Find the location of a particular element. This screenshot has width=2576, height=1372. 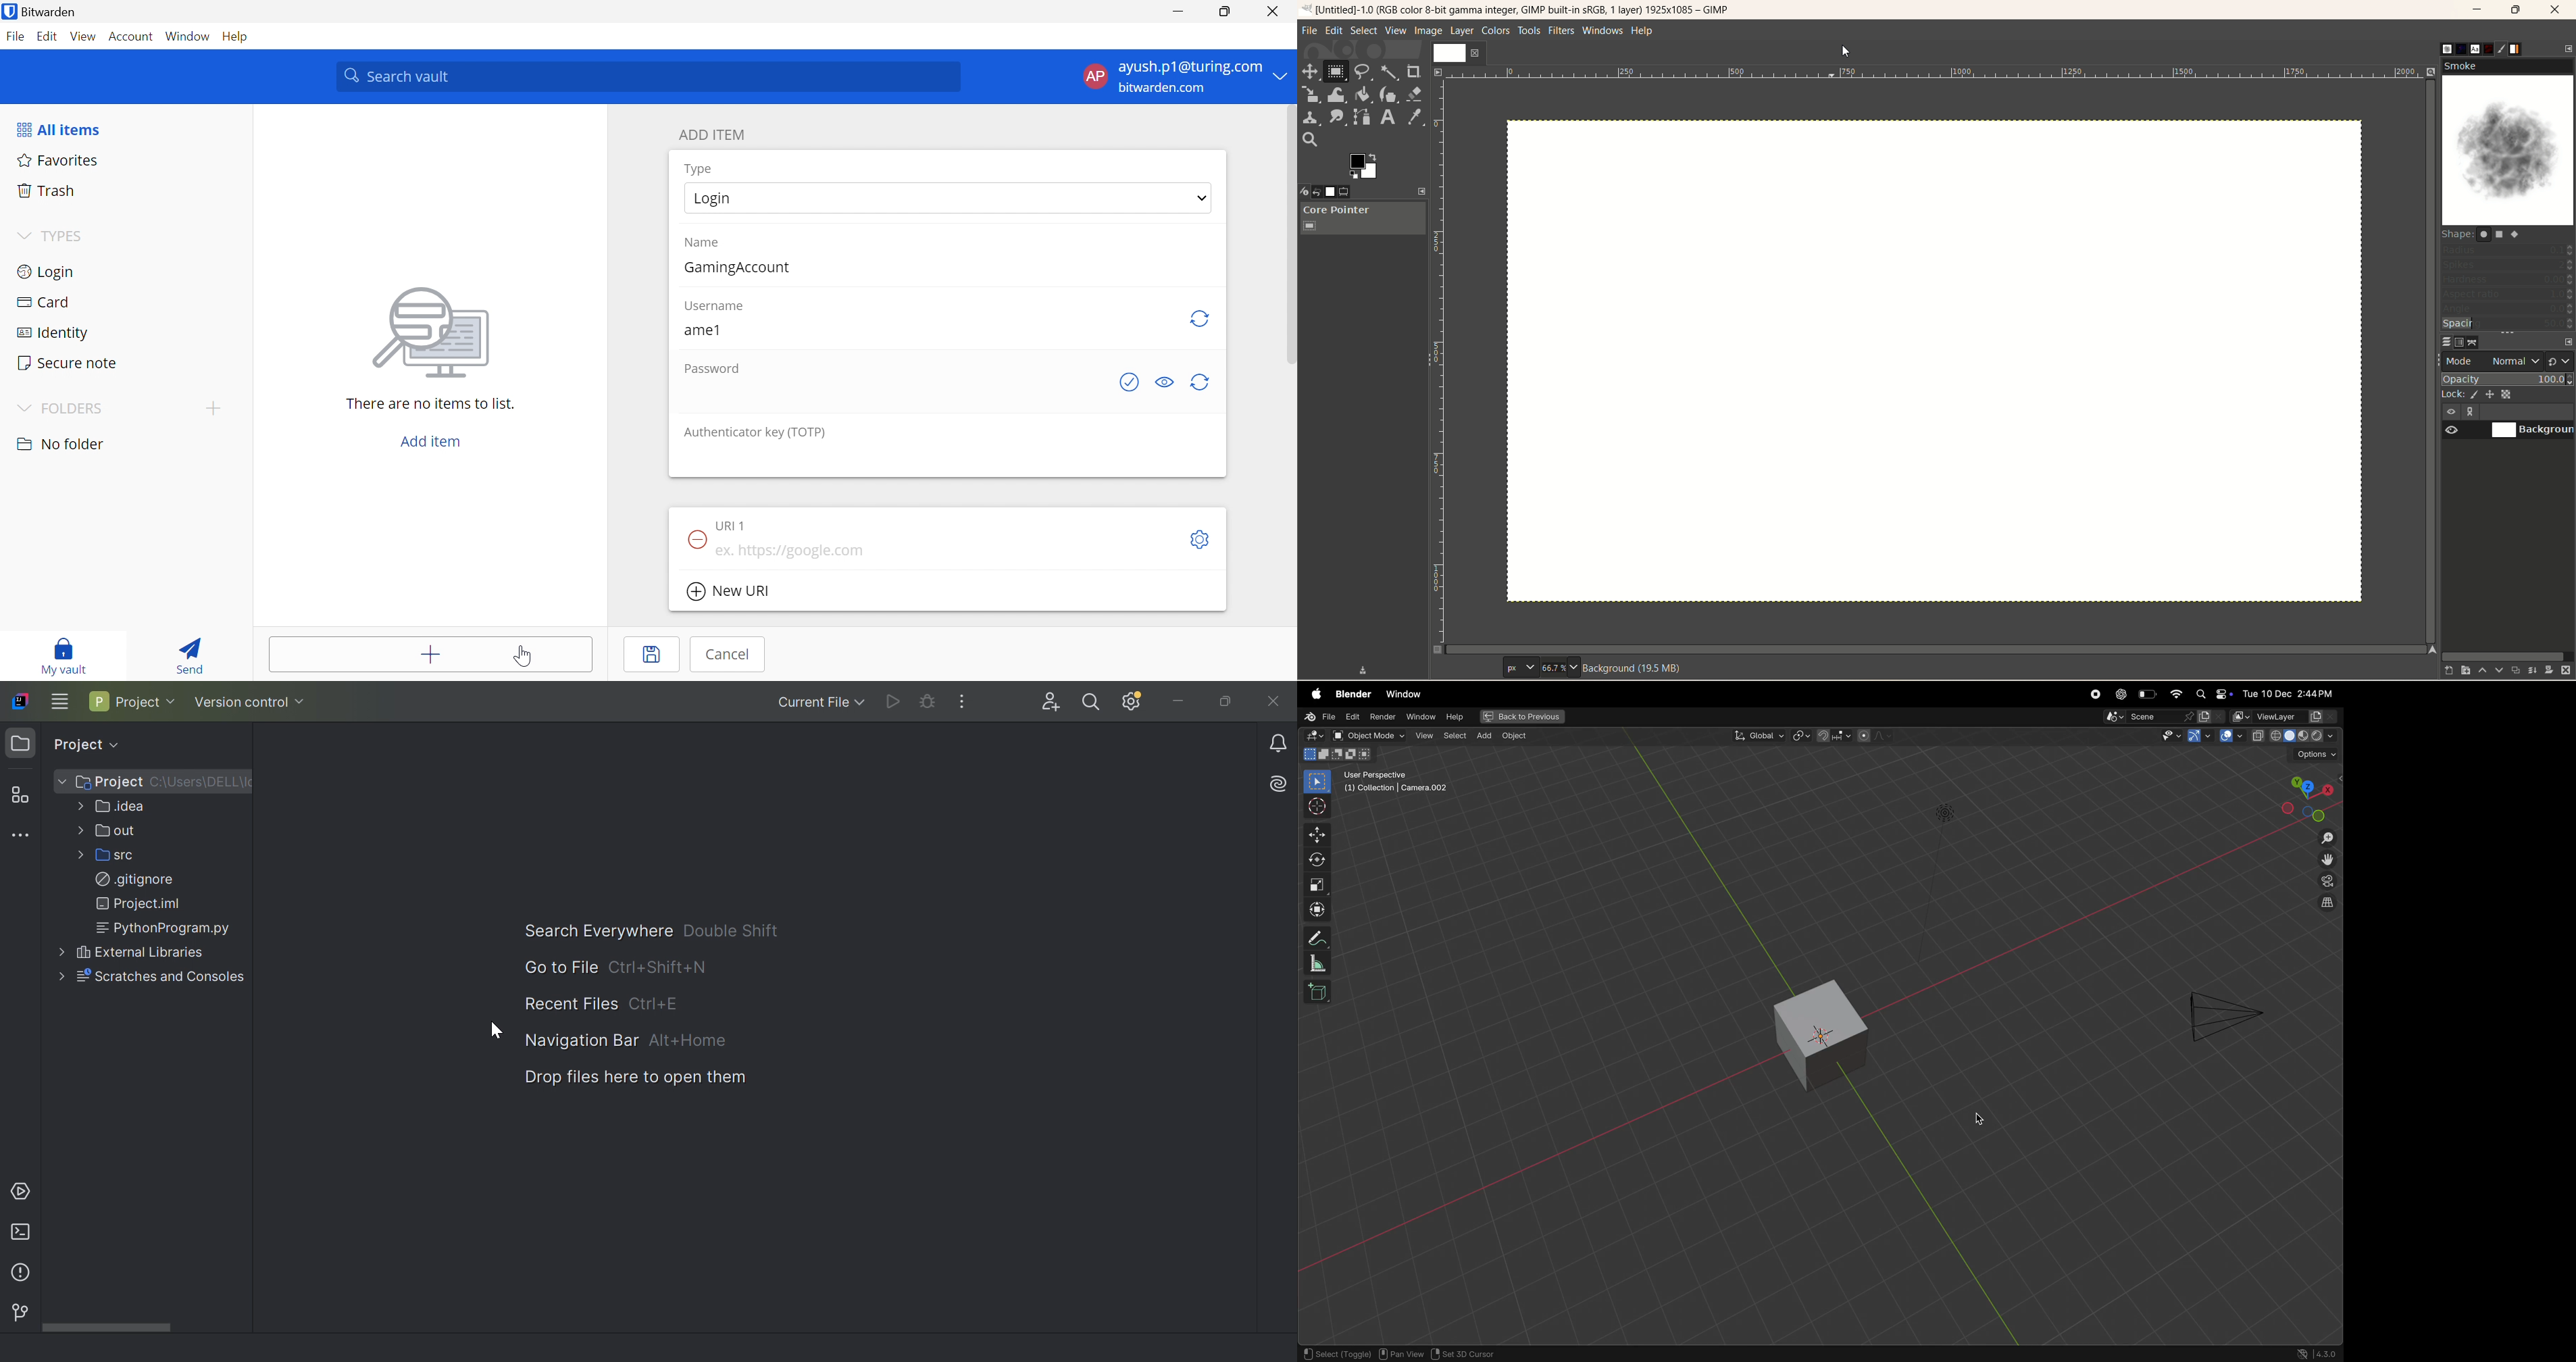

Close is located at coordinates (1275, 13).